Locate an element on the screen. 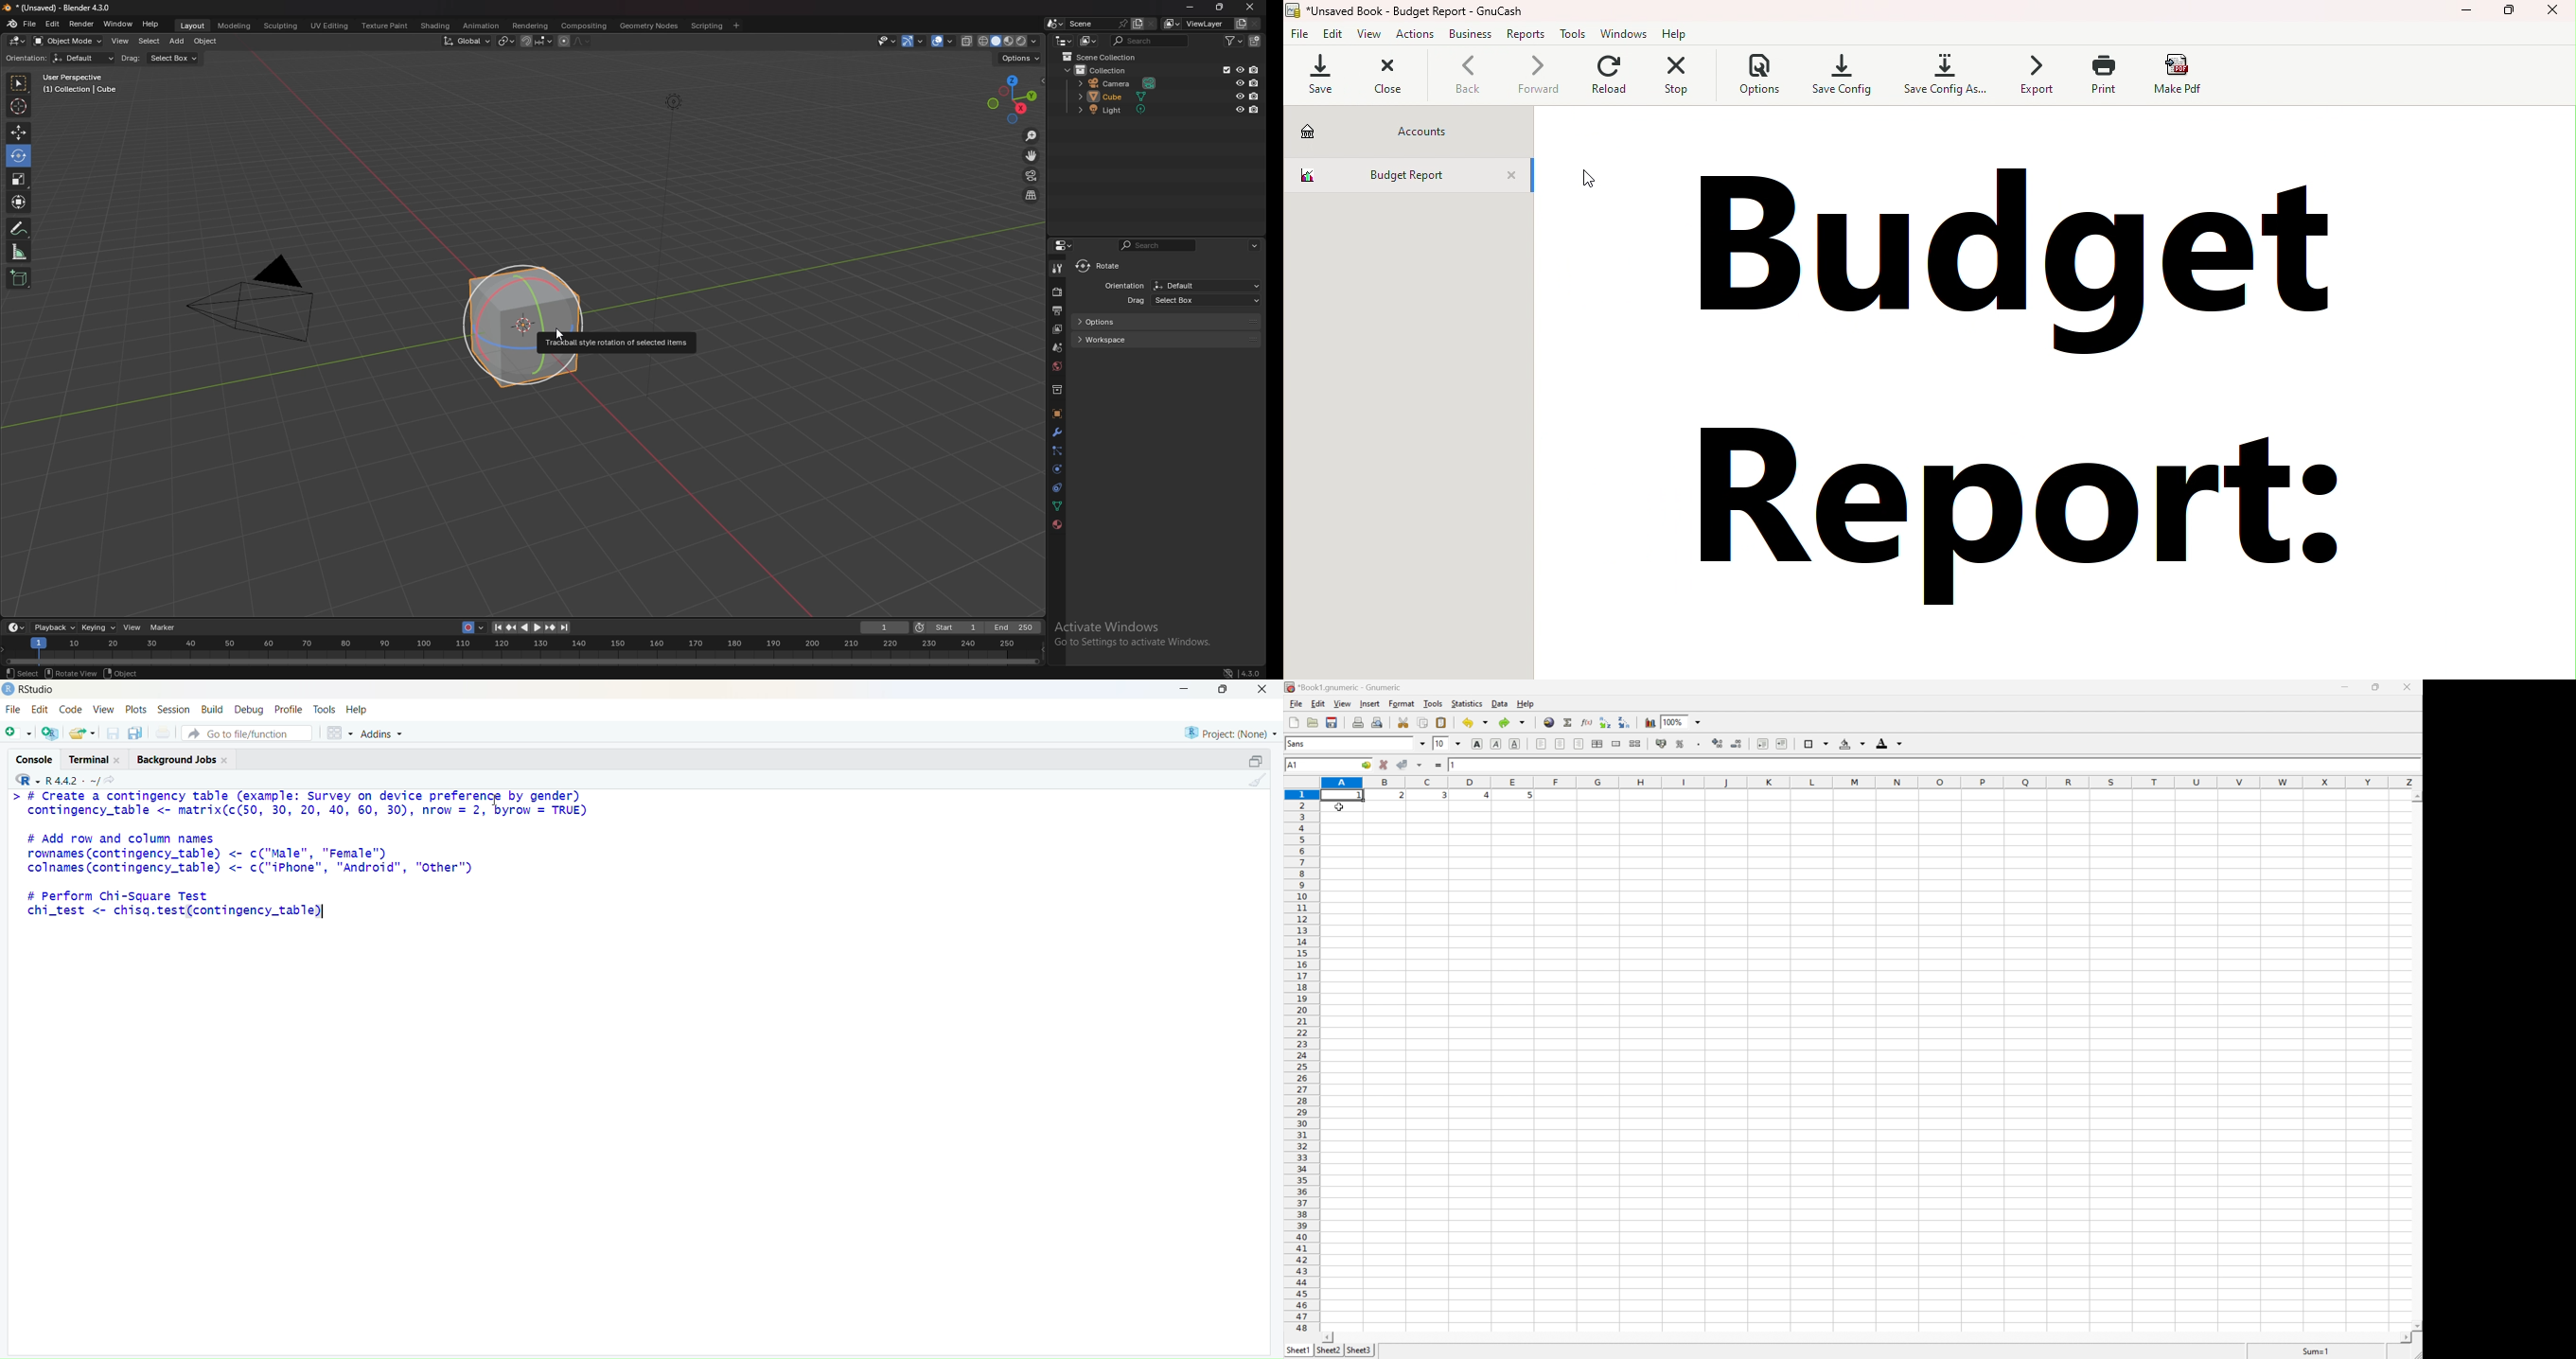  logo is located at coordinates (9, 690).